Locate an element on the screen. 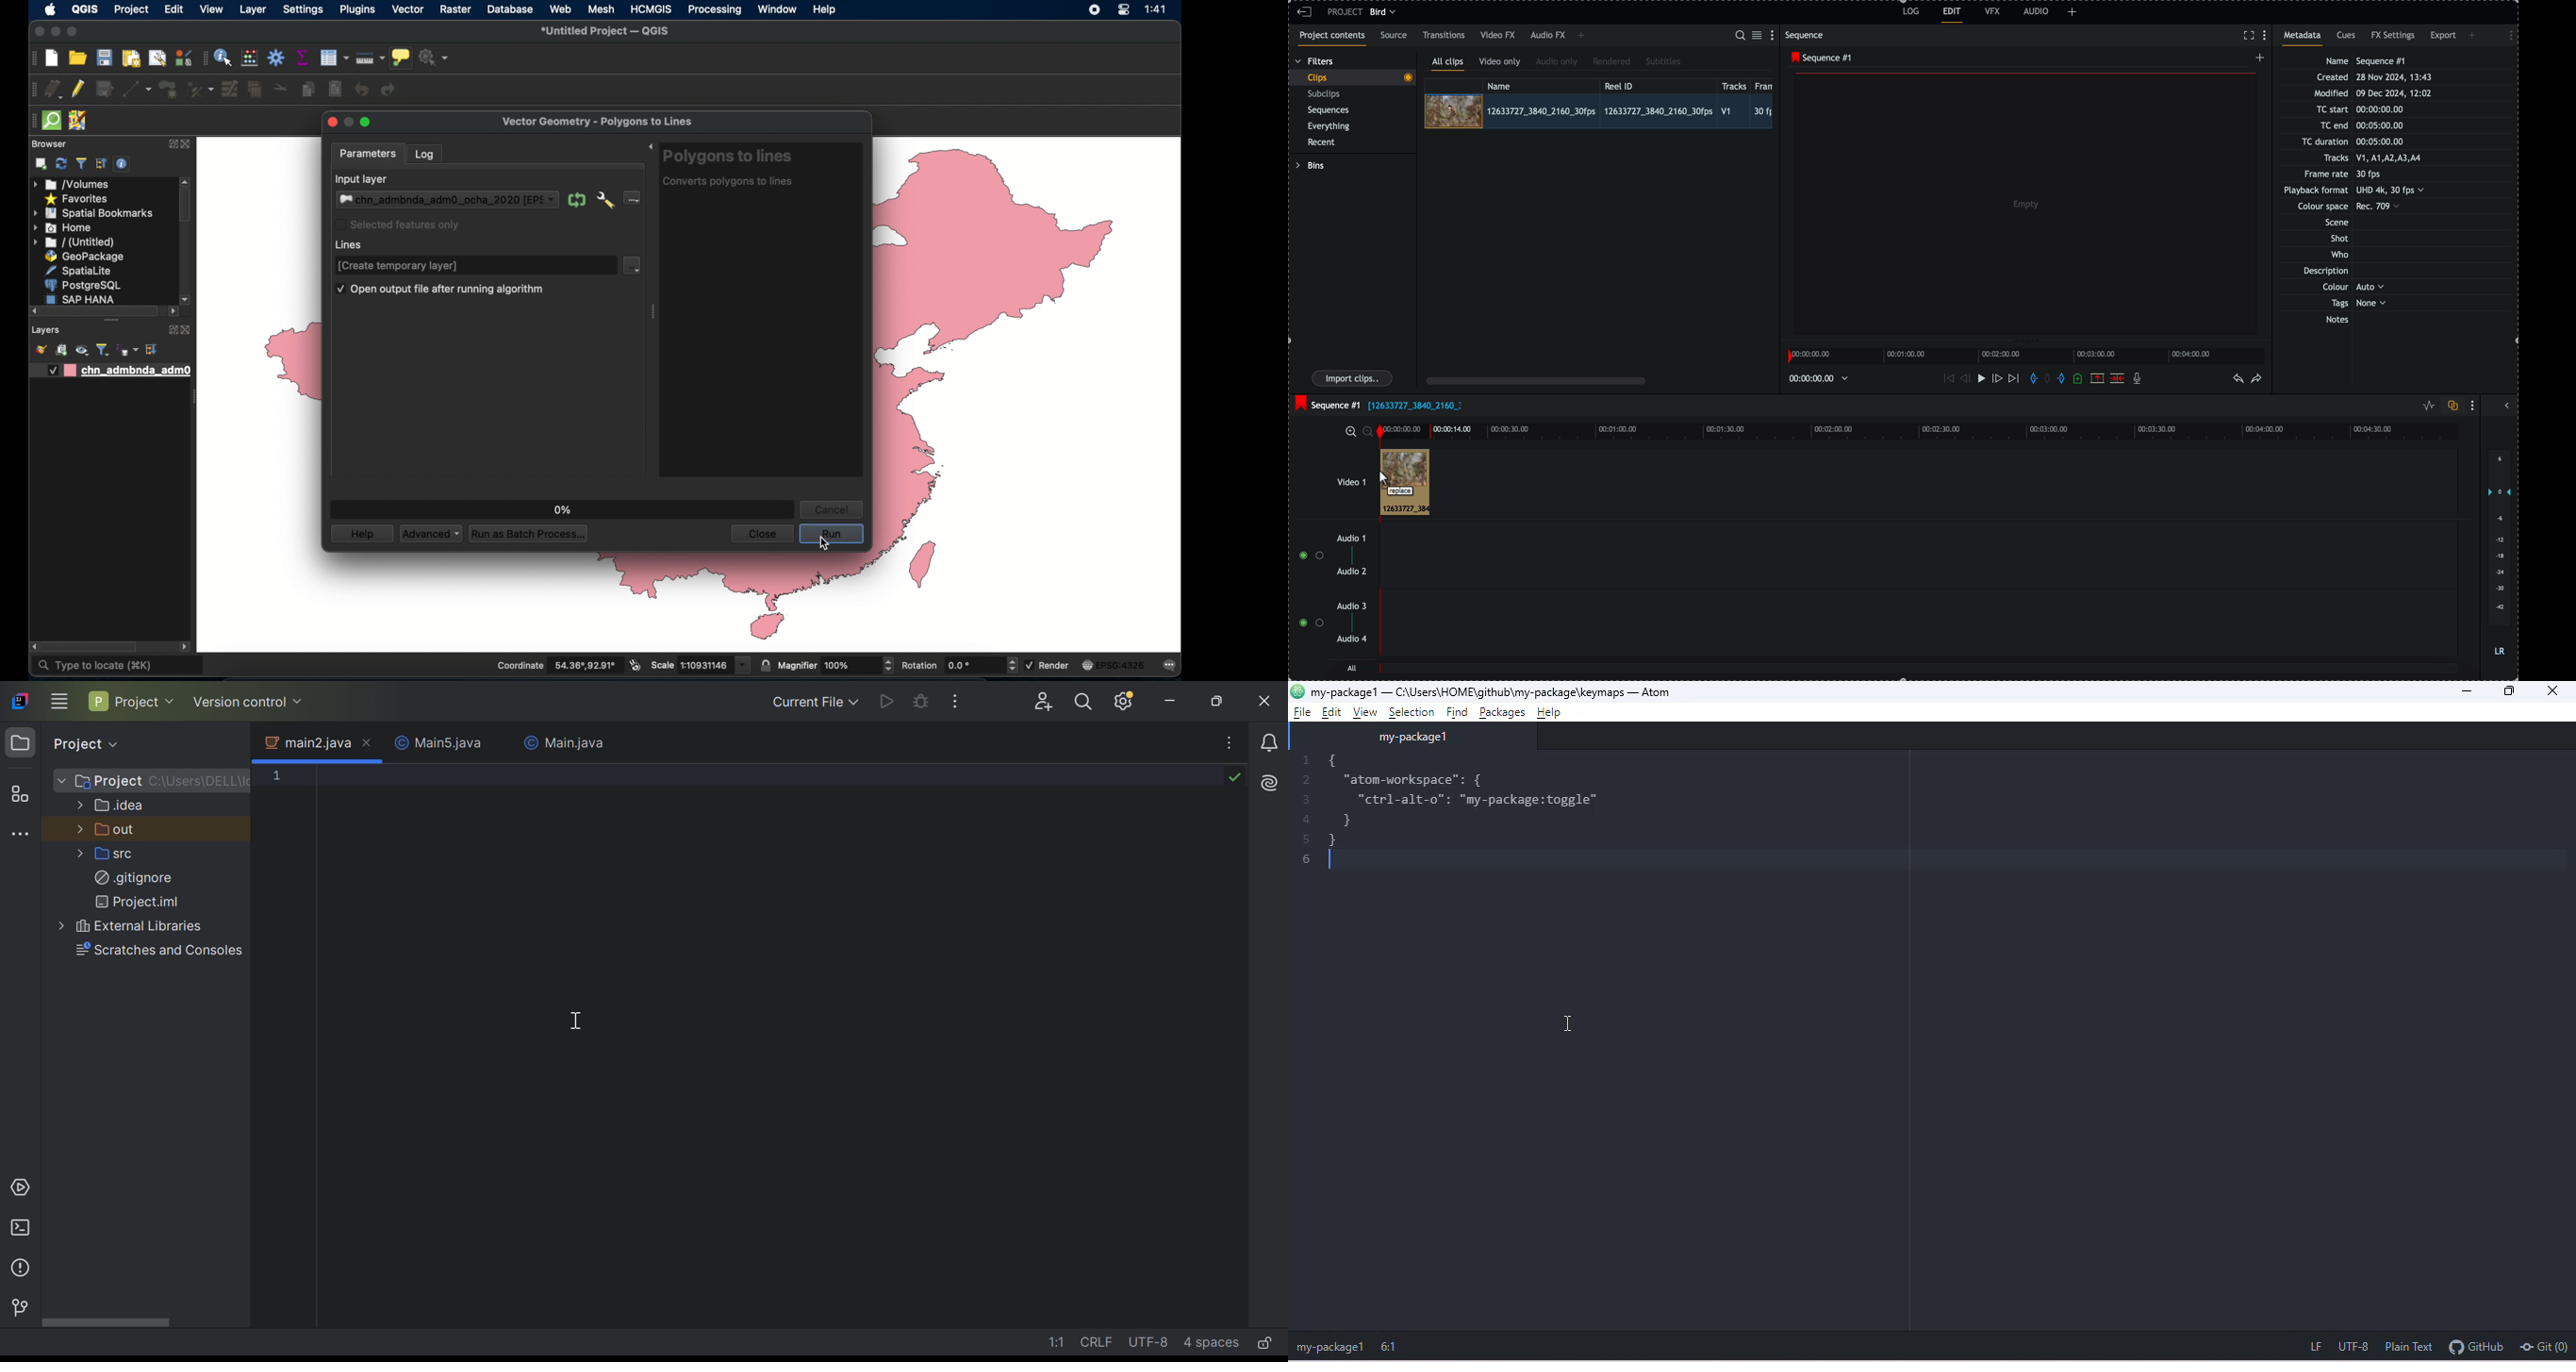 The width and height of the screenshot is (2576, 1372). nudge one frame back is located at coordinates (1963, 378).